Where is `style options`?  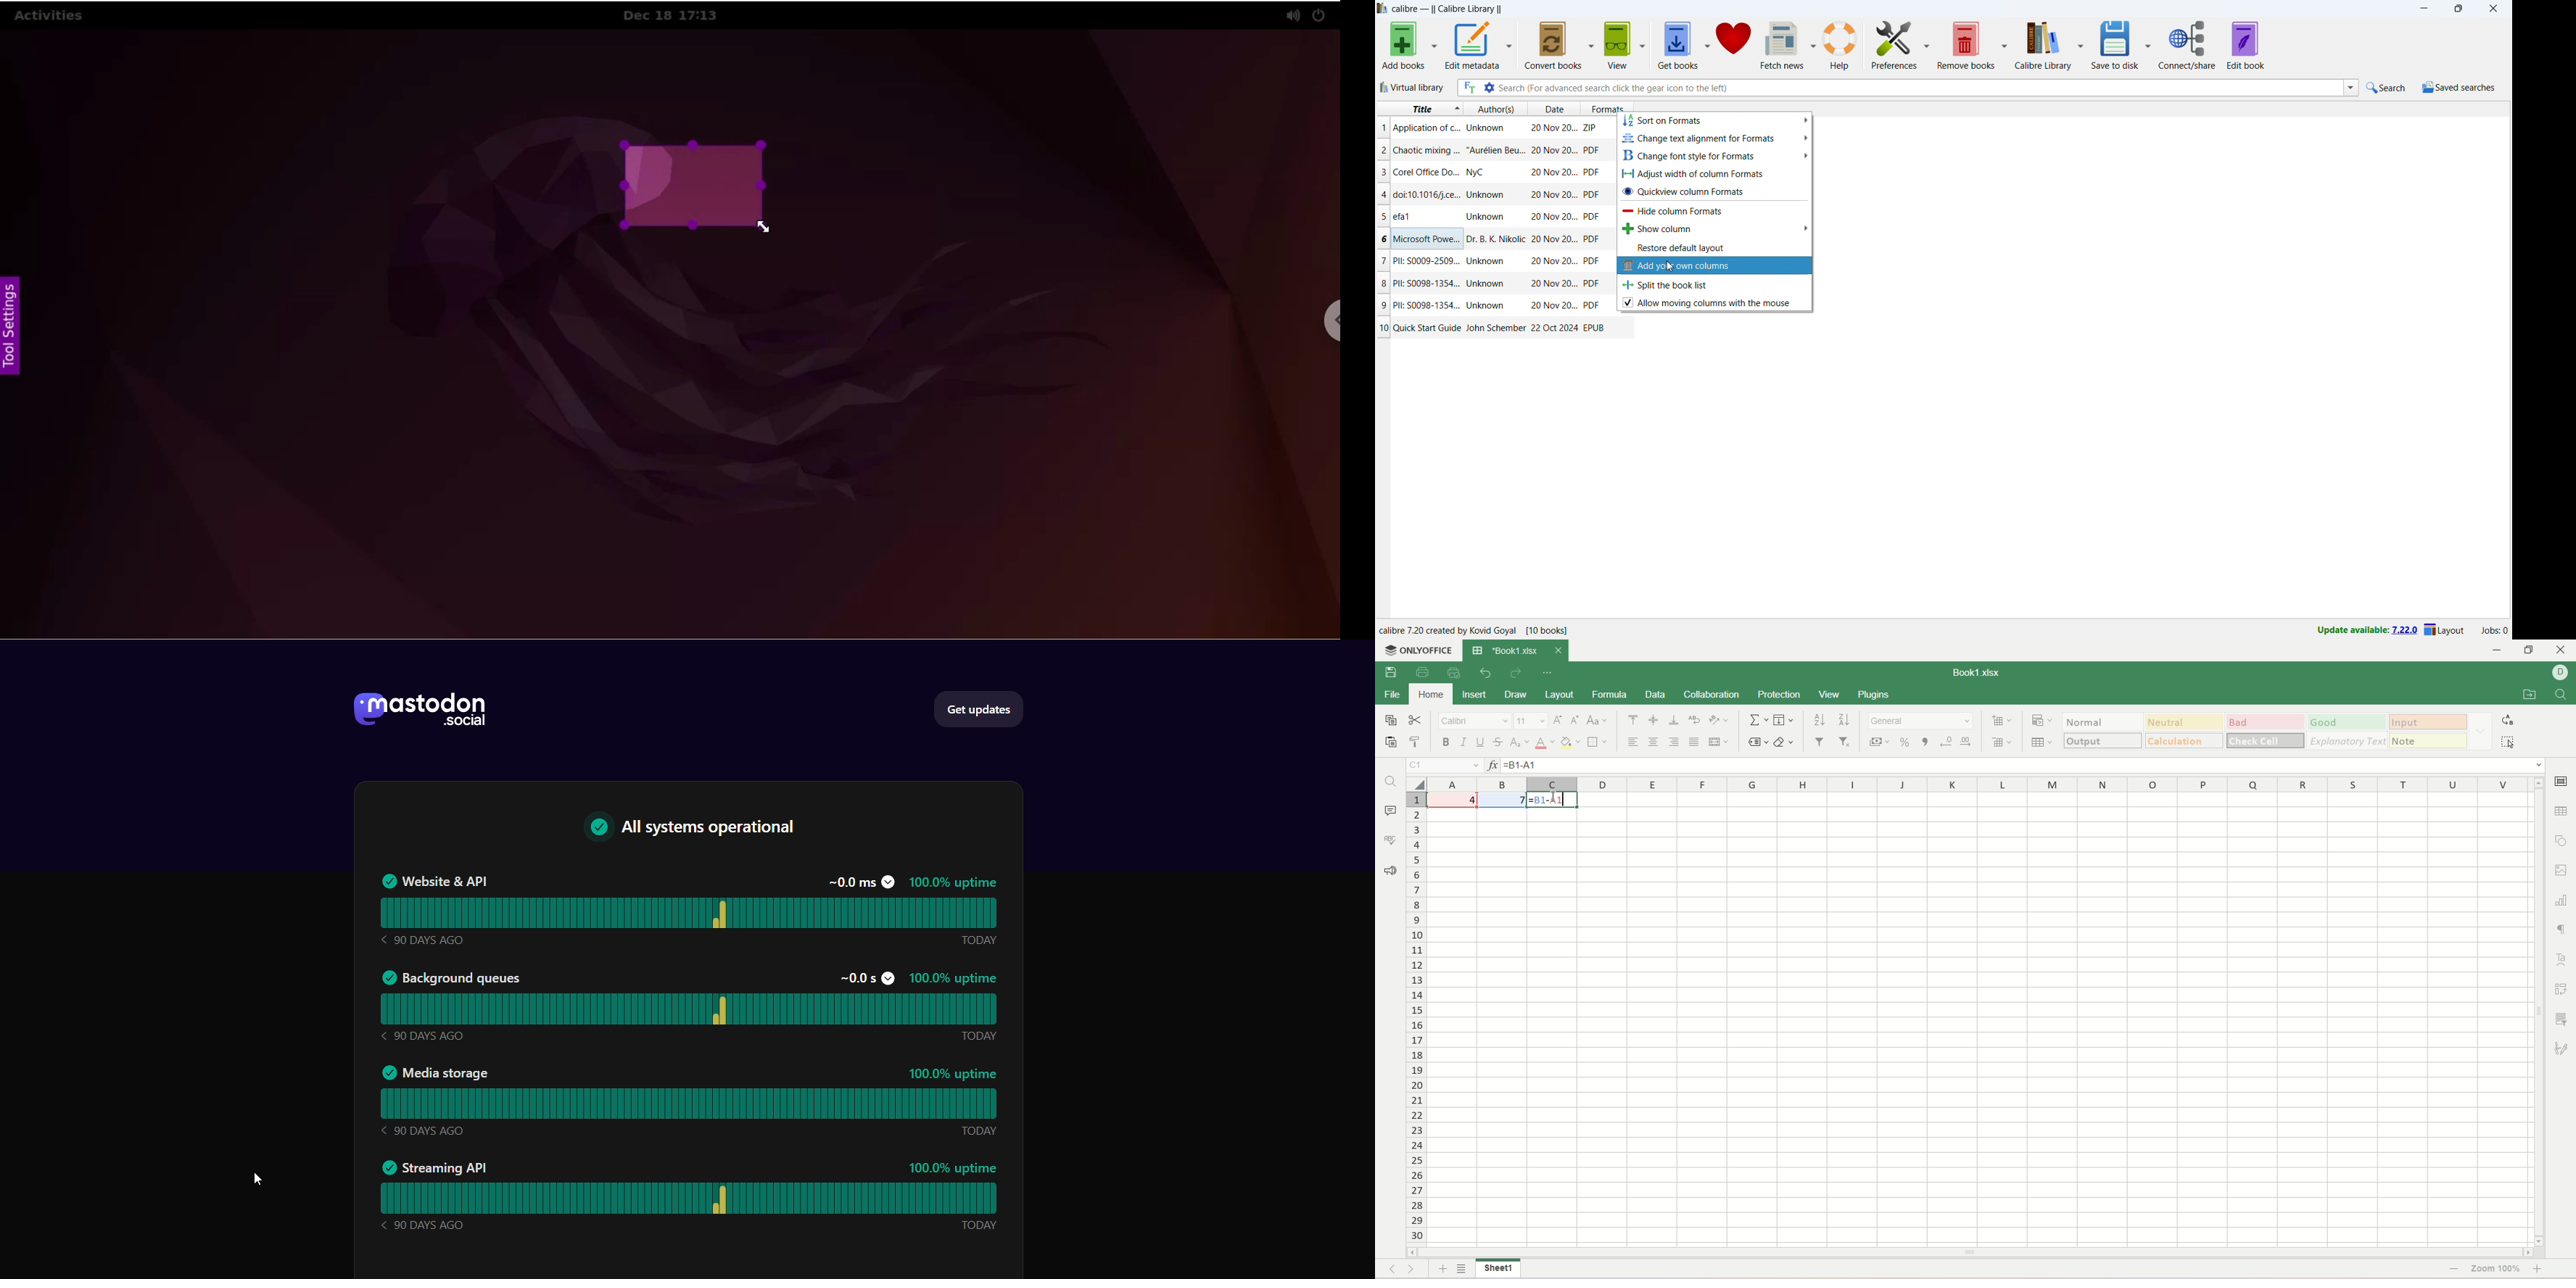
style options is located at coordinates (2482, 730).